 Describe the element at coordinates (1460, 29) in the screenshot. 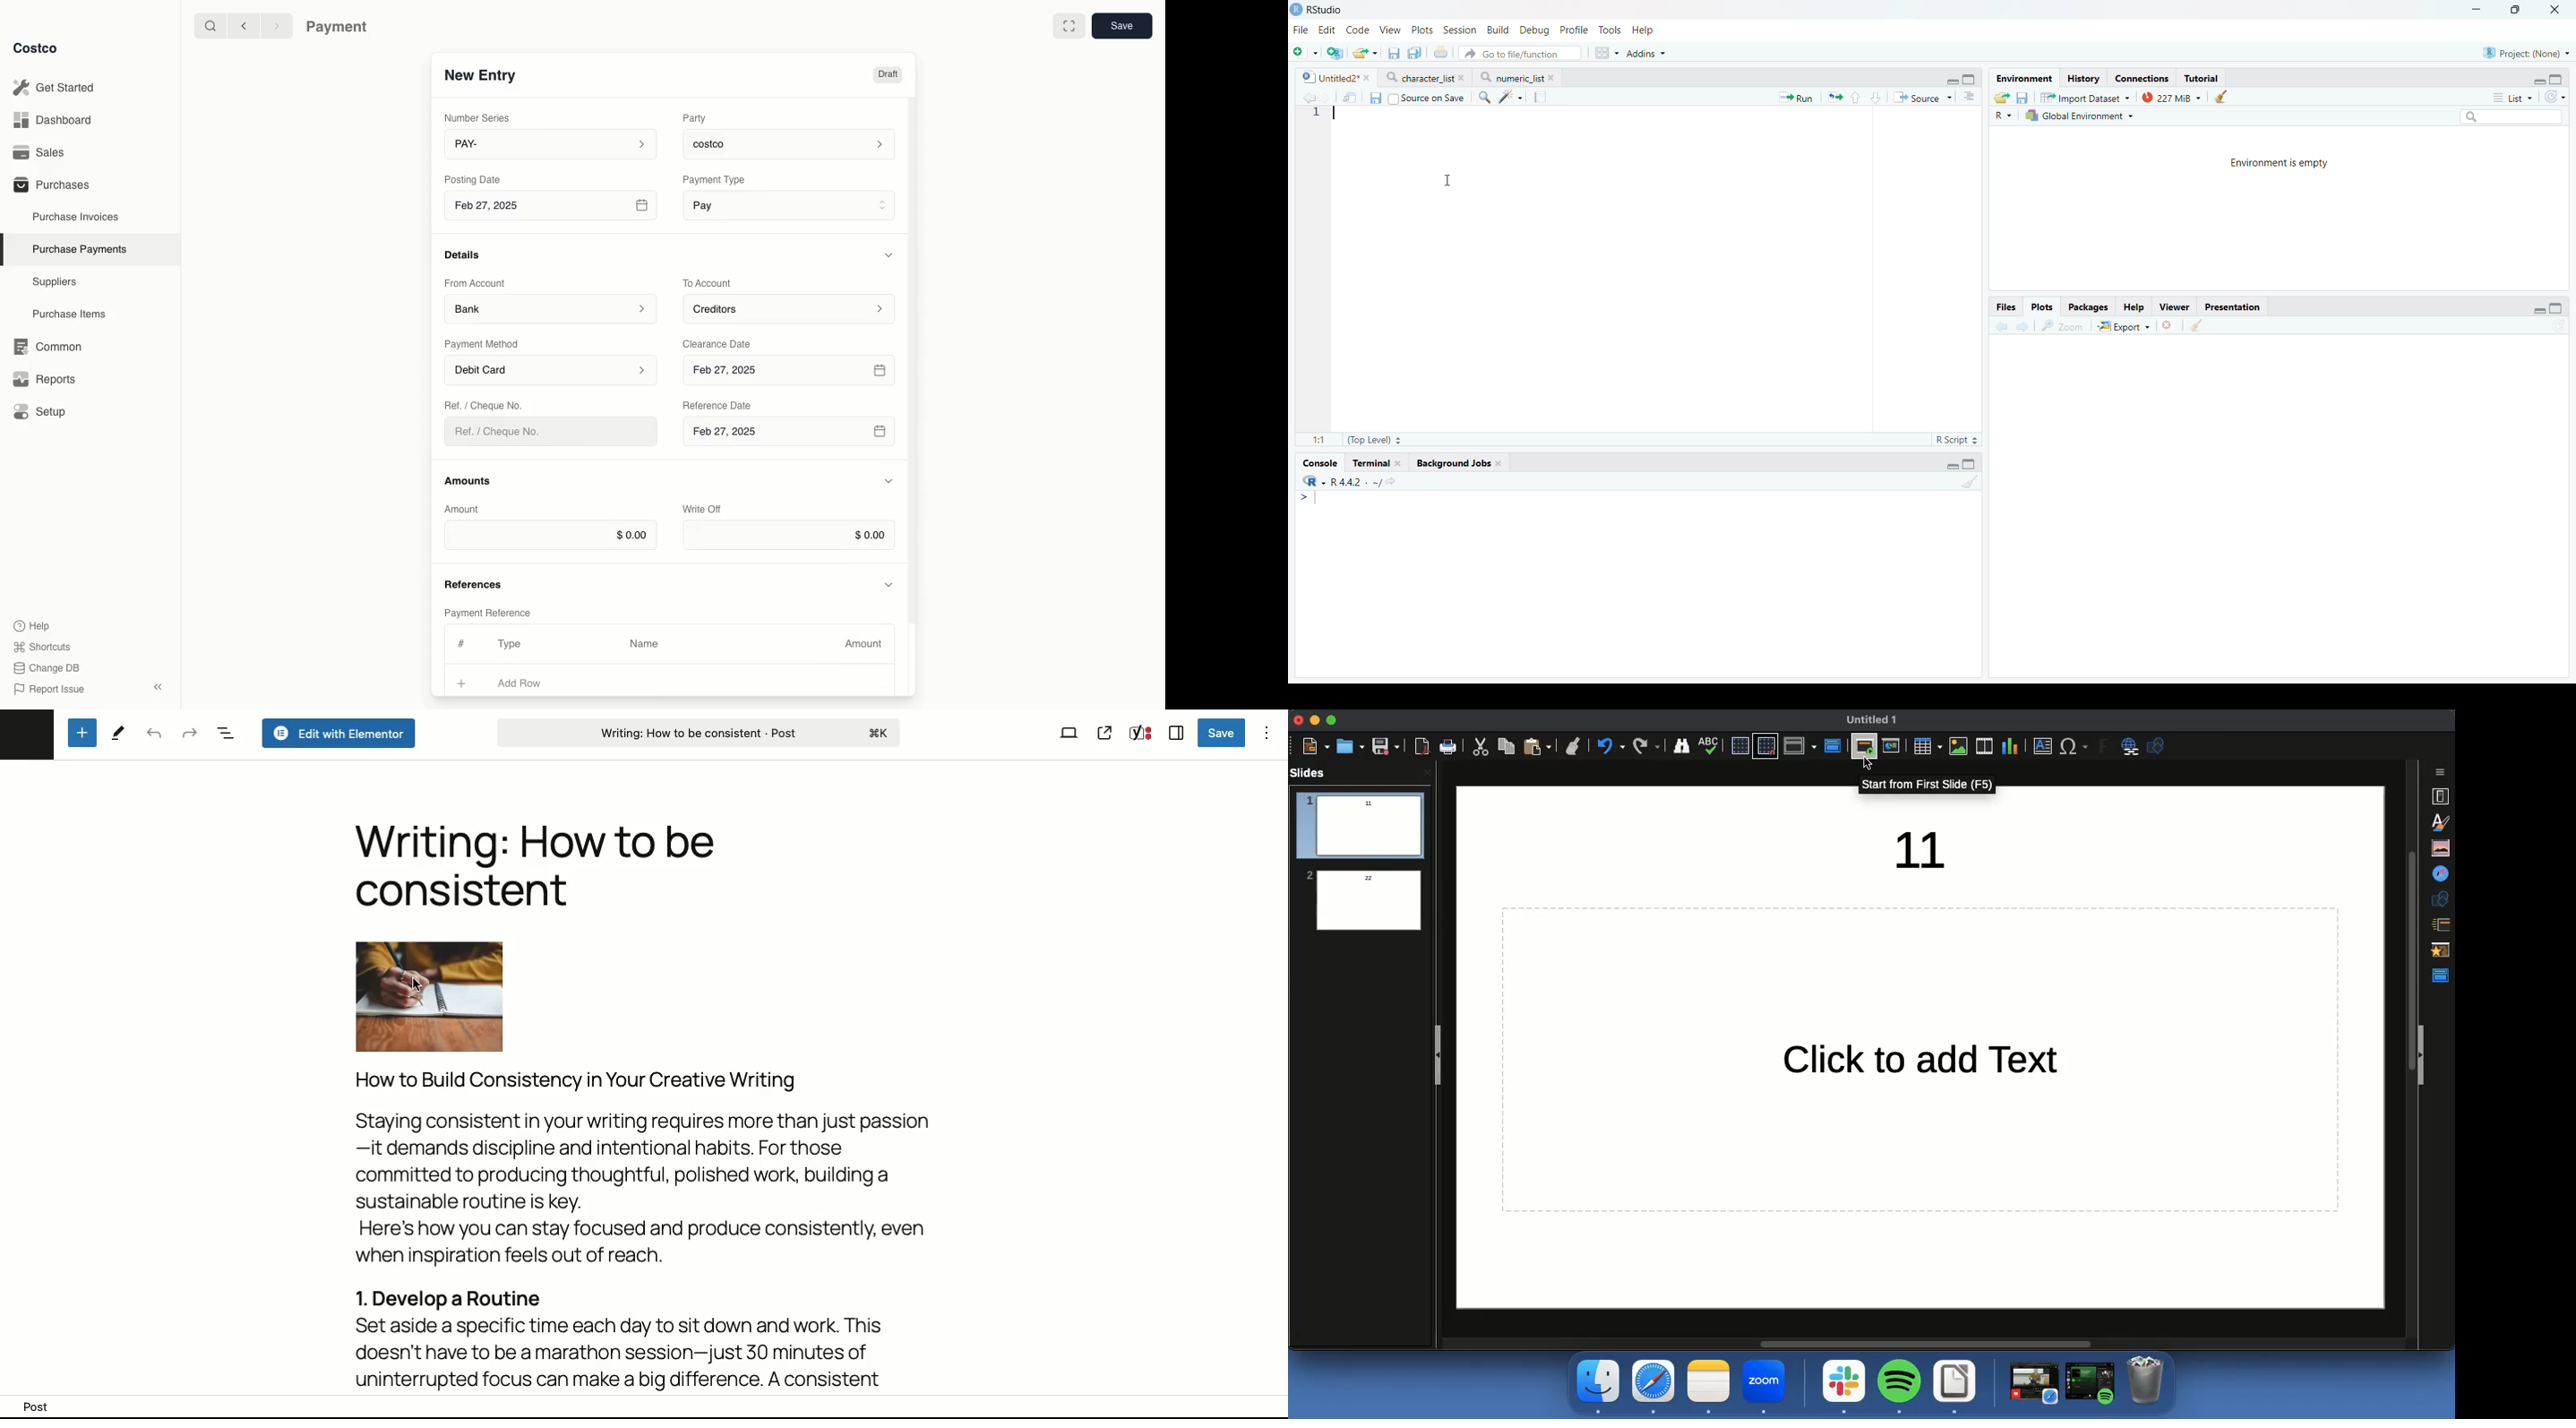

I see `Session` at that location.